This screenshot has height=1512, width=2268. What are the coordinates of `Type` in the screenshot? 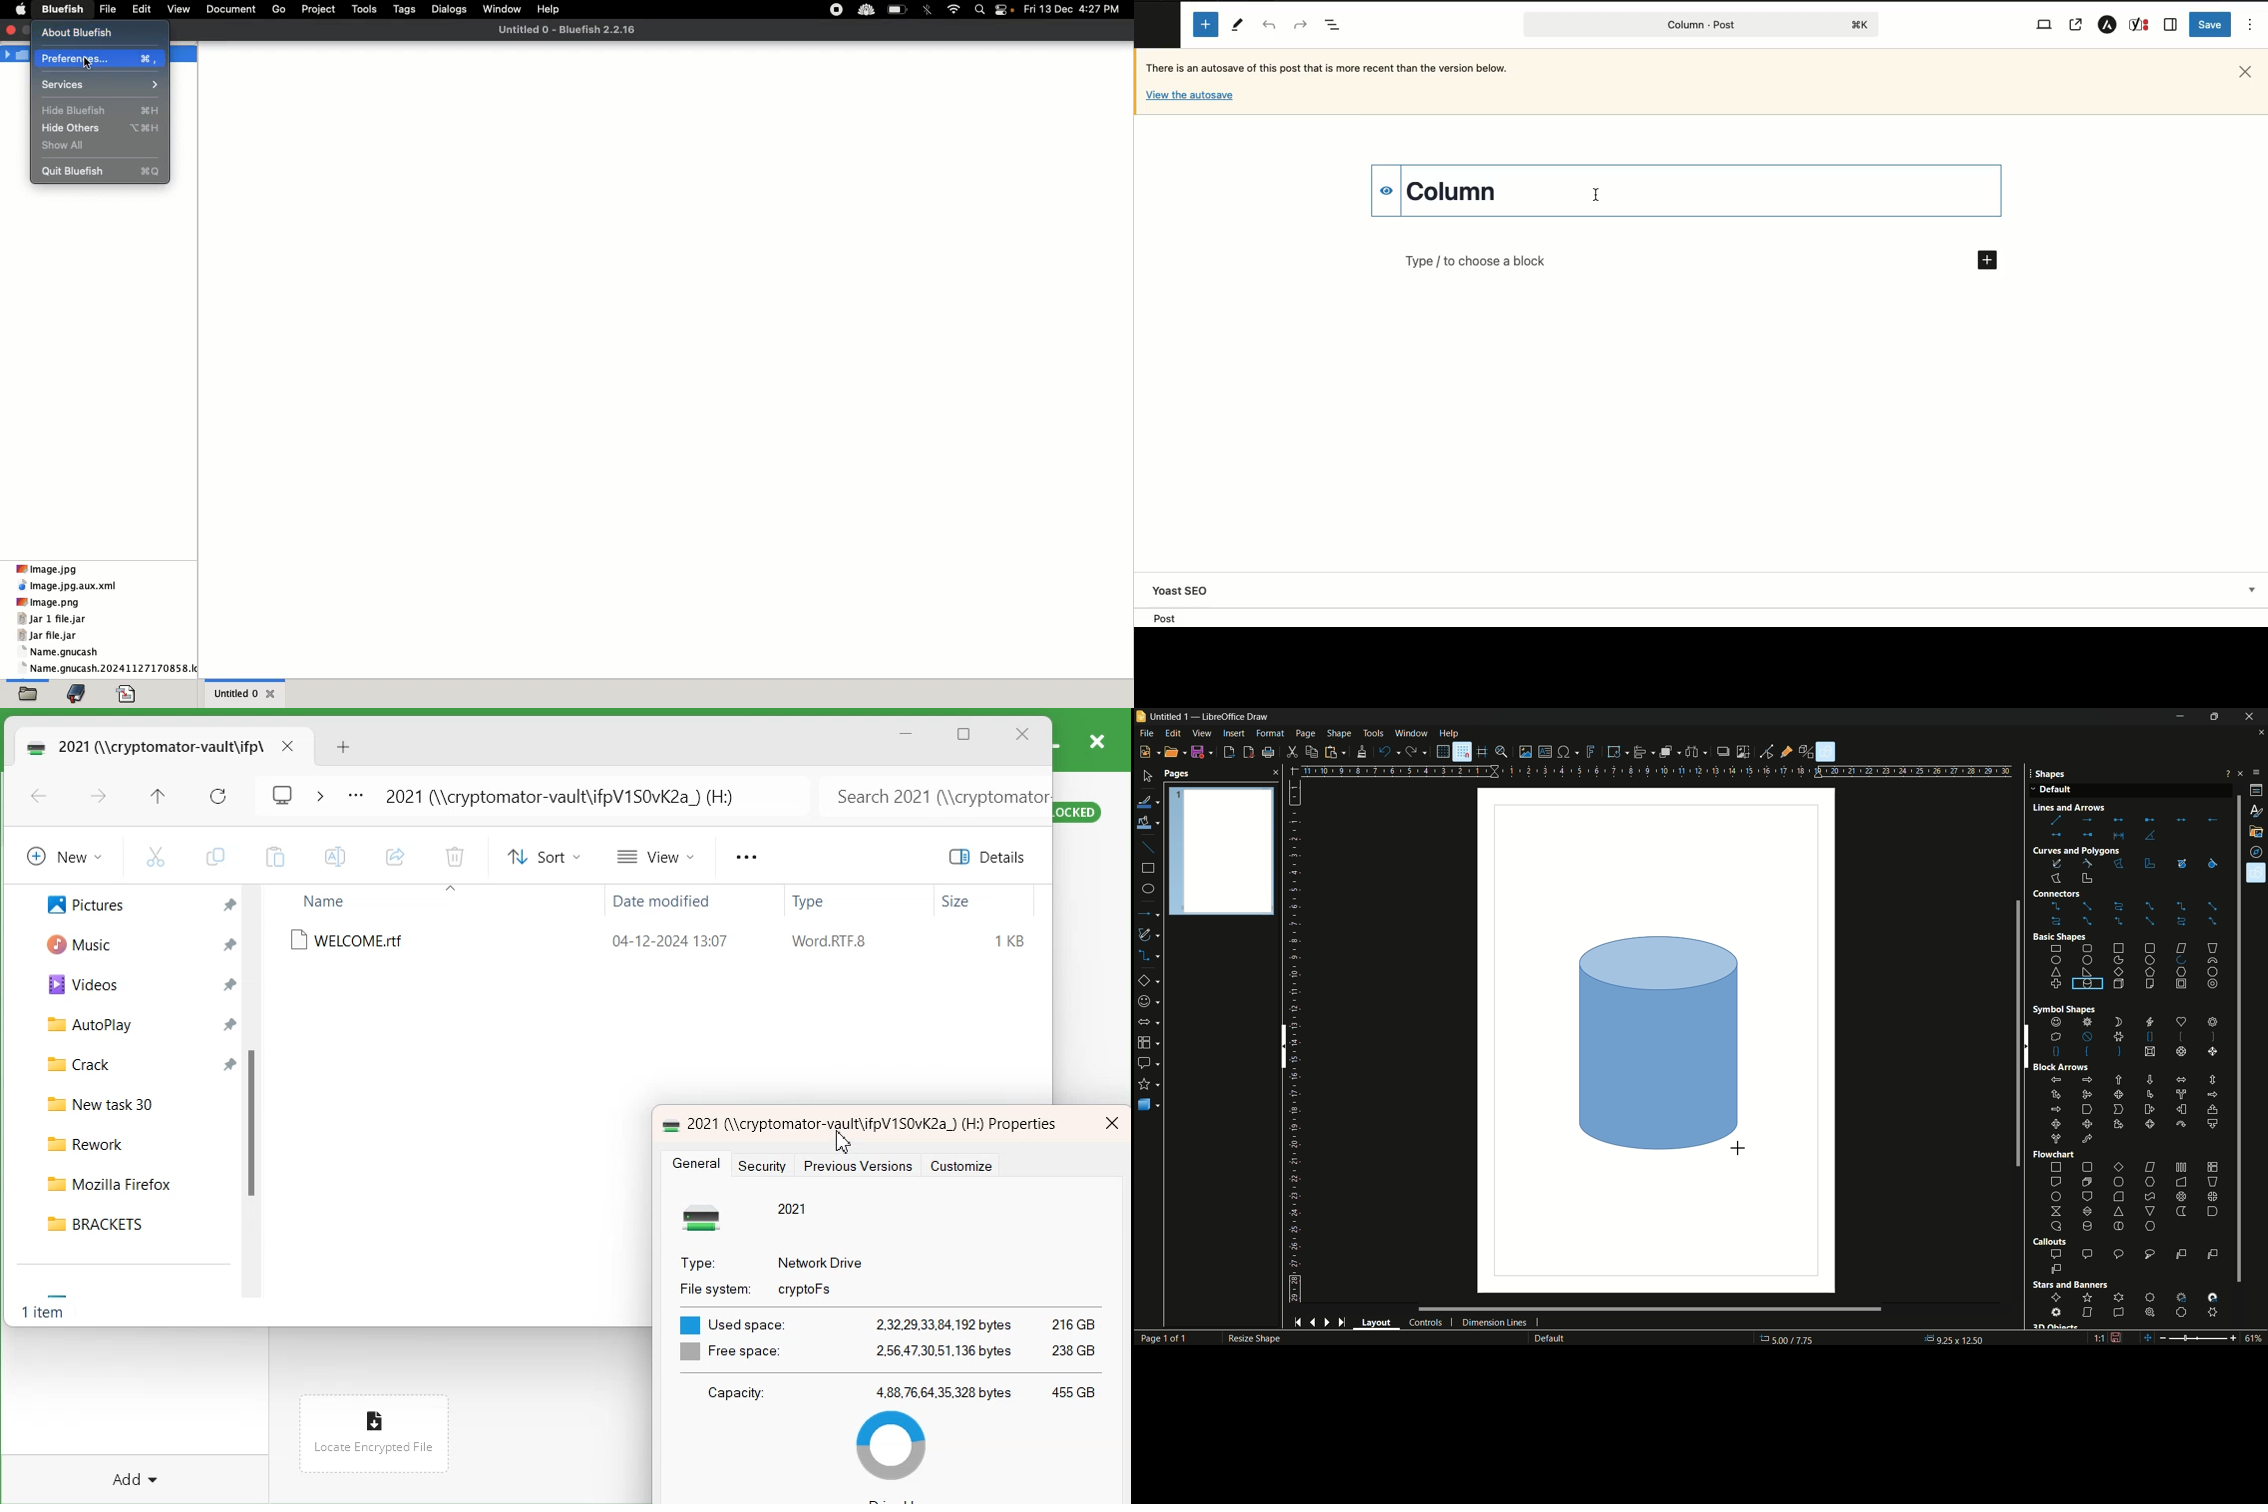 It's located at (811, 904).